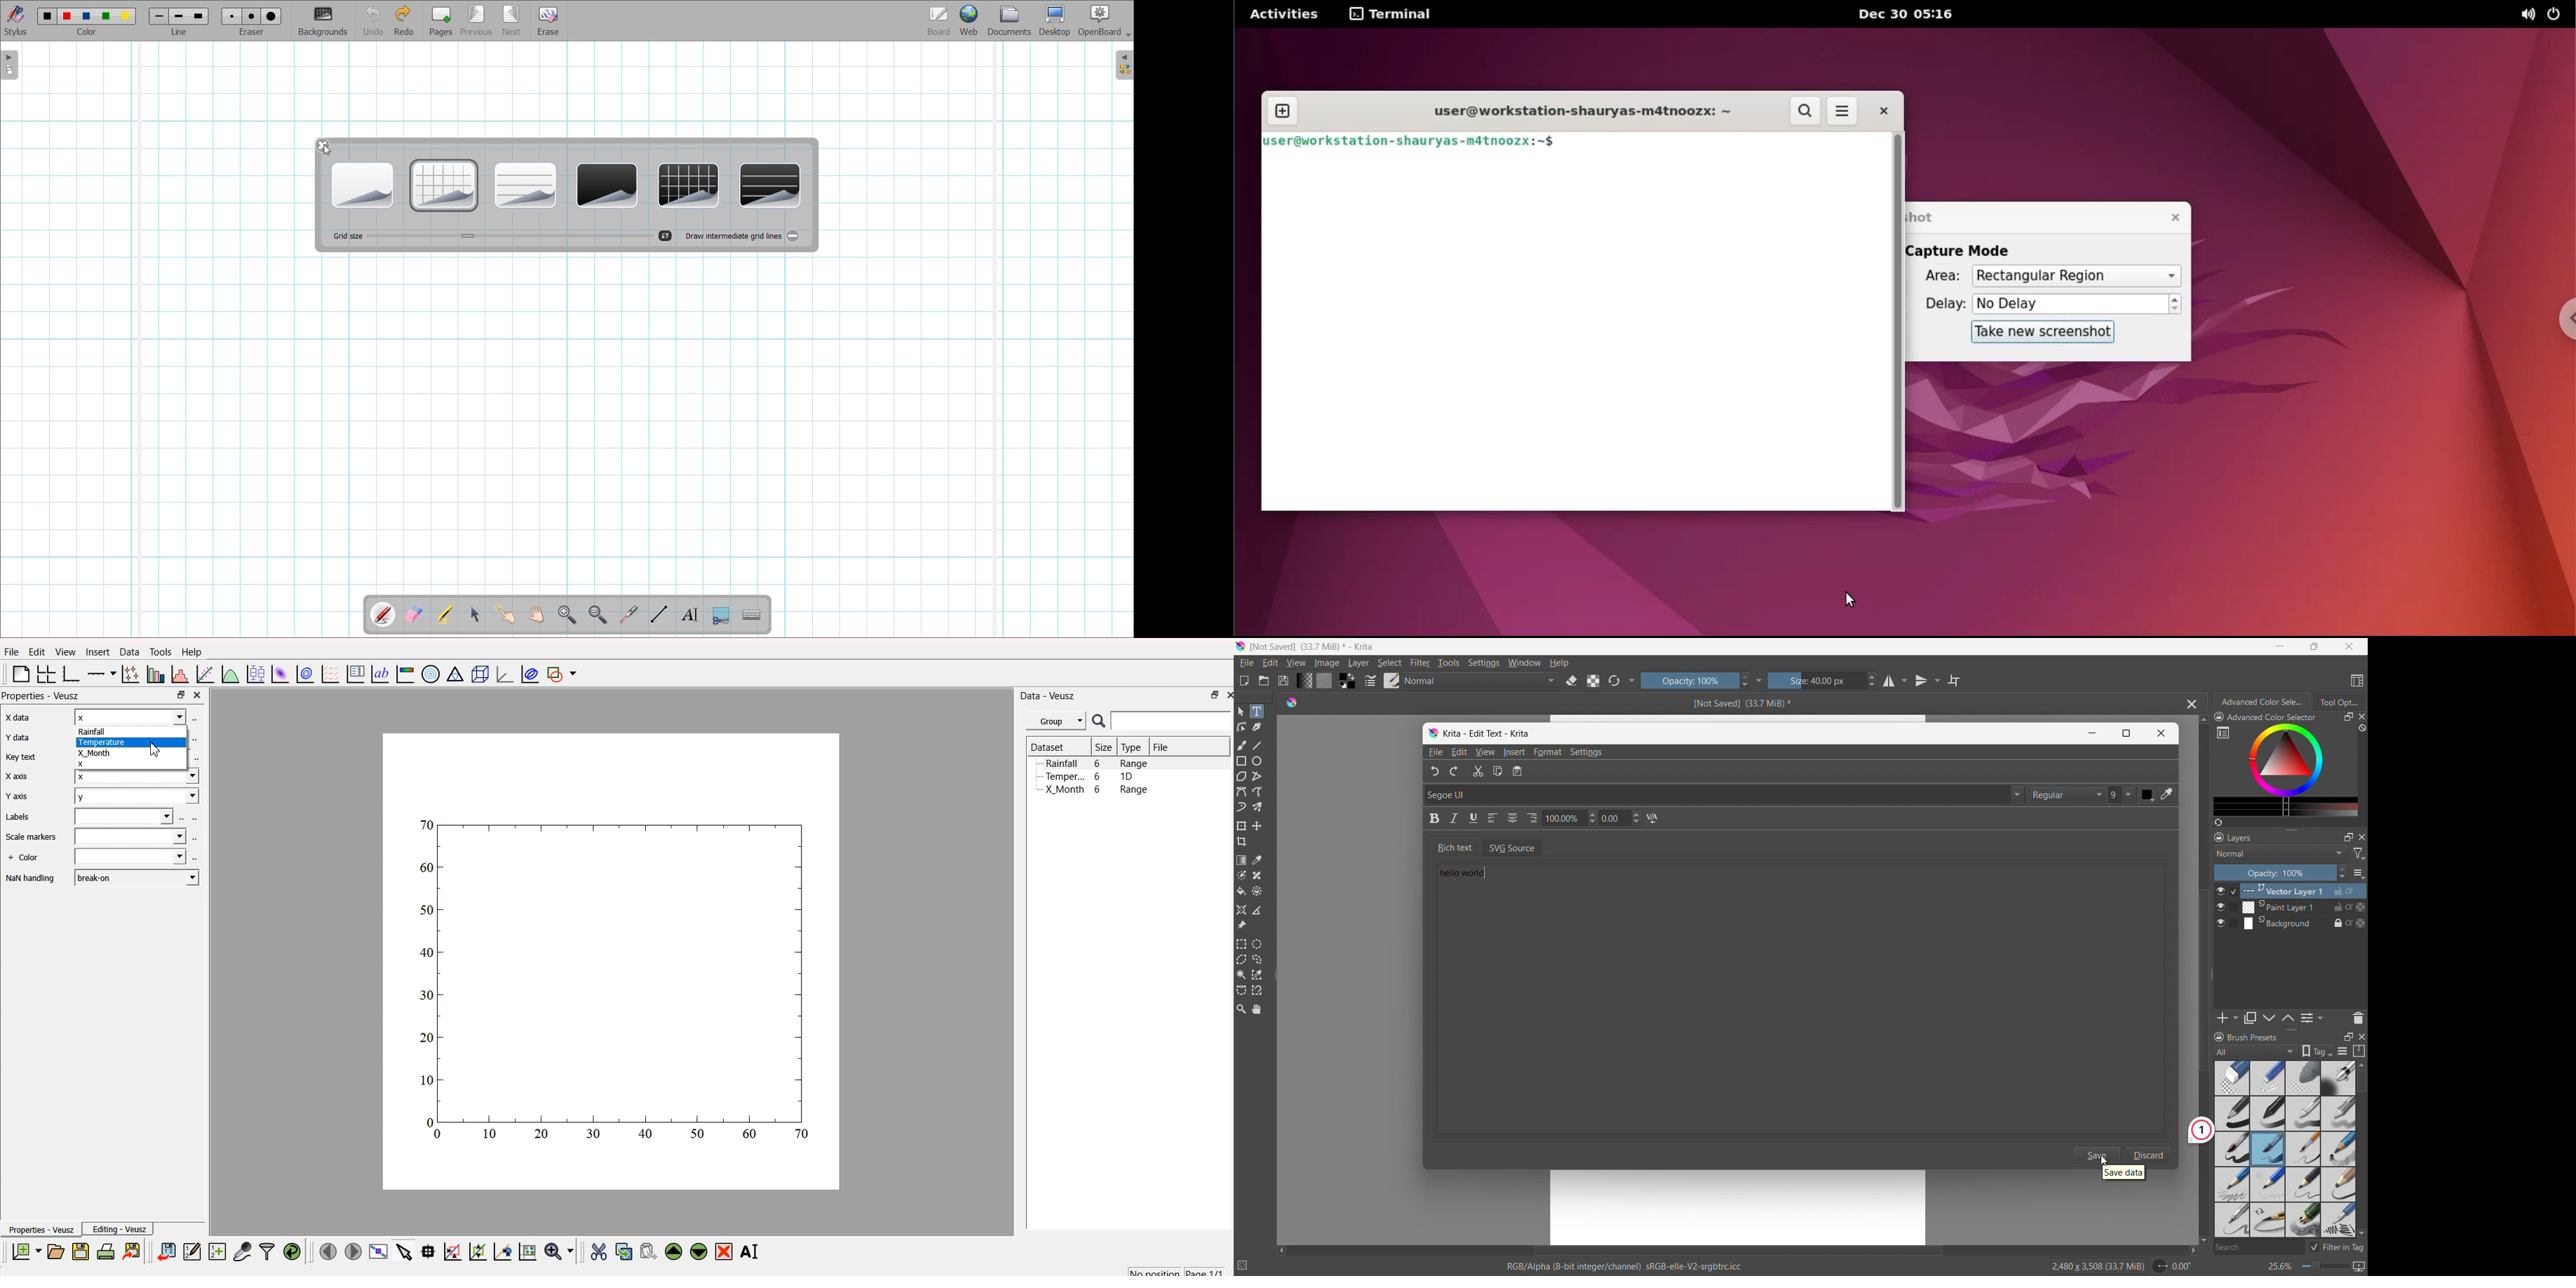  I want to click on light nib pencil, so click(2268, 1184).